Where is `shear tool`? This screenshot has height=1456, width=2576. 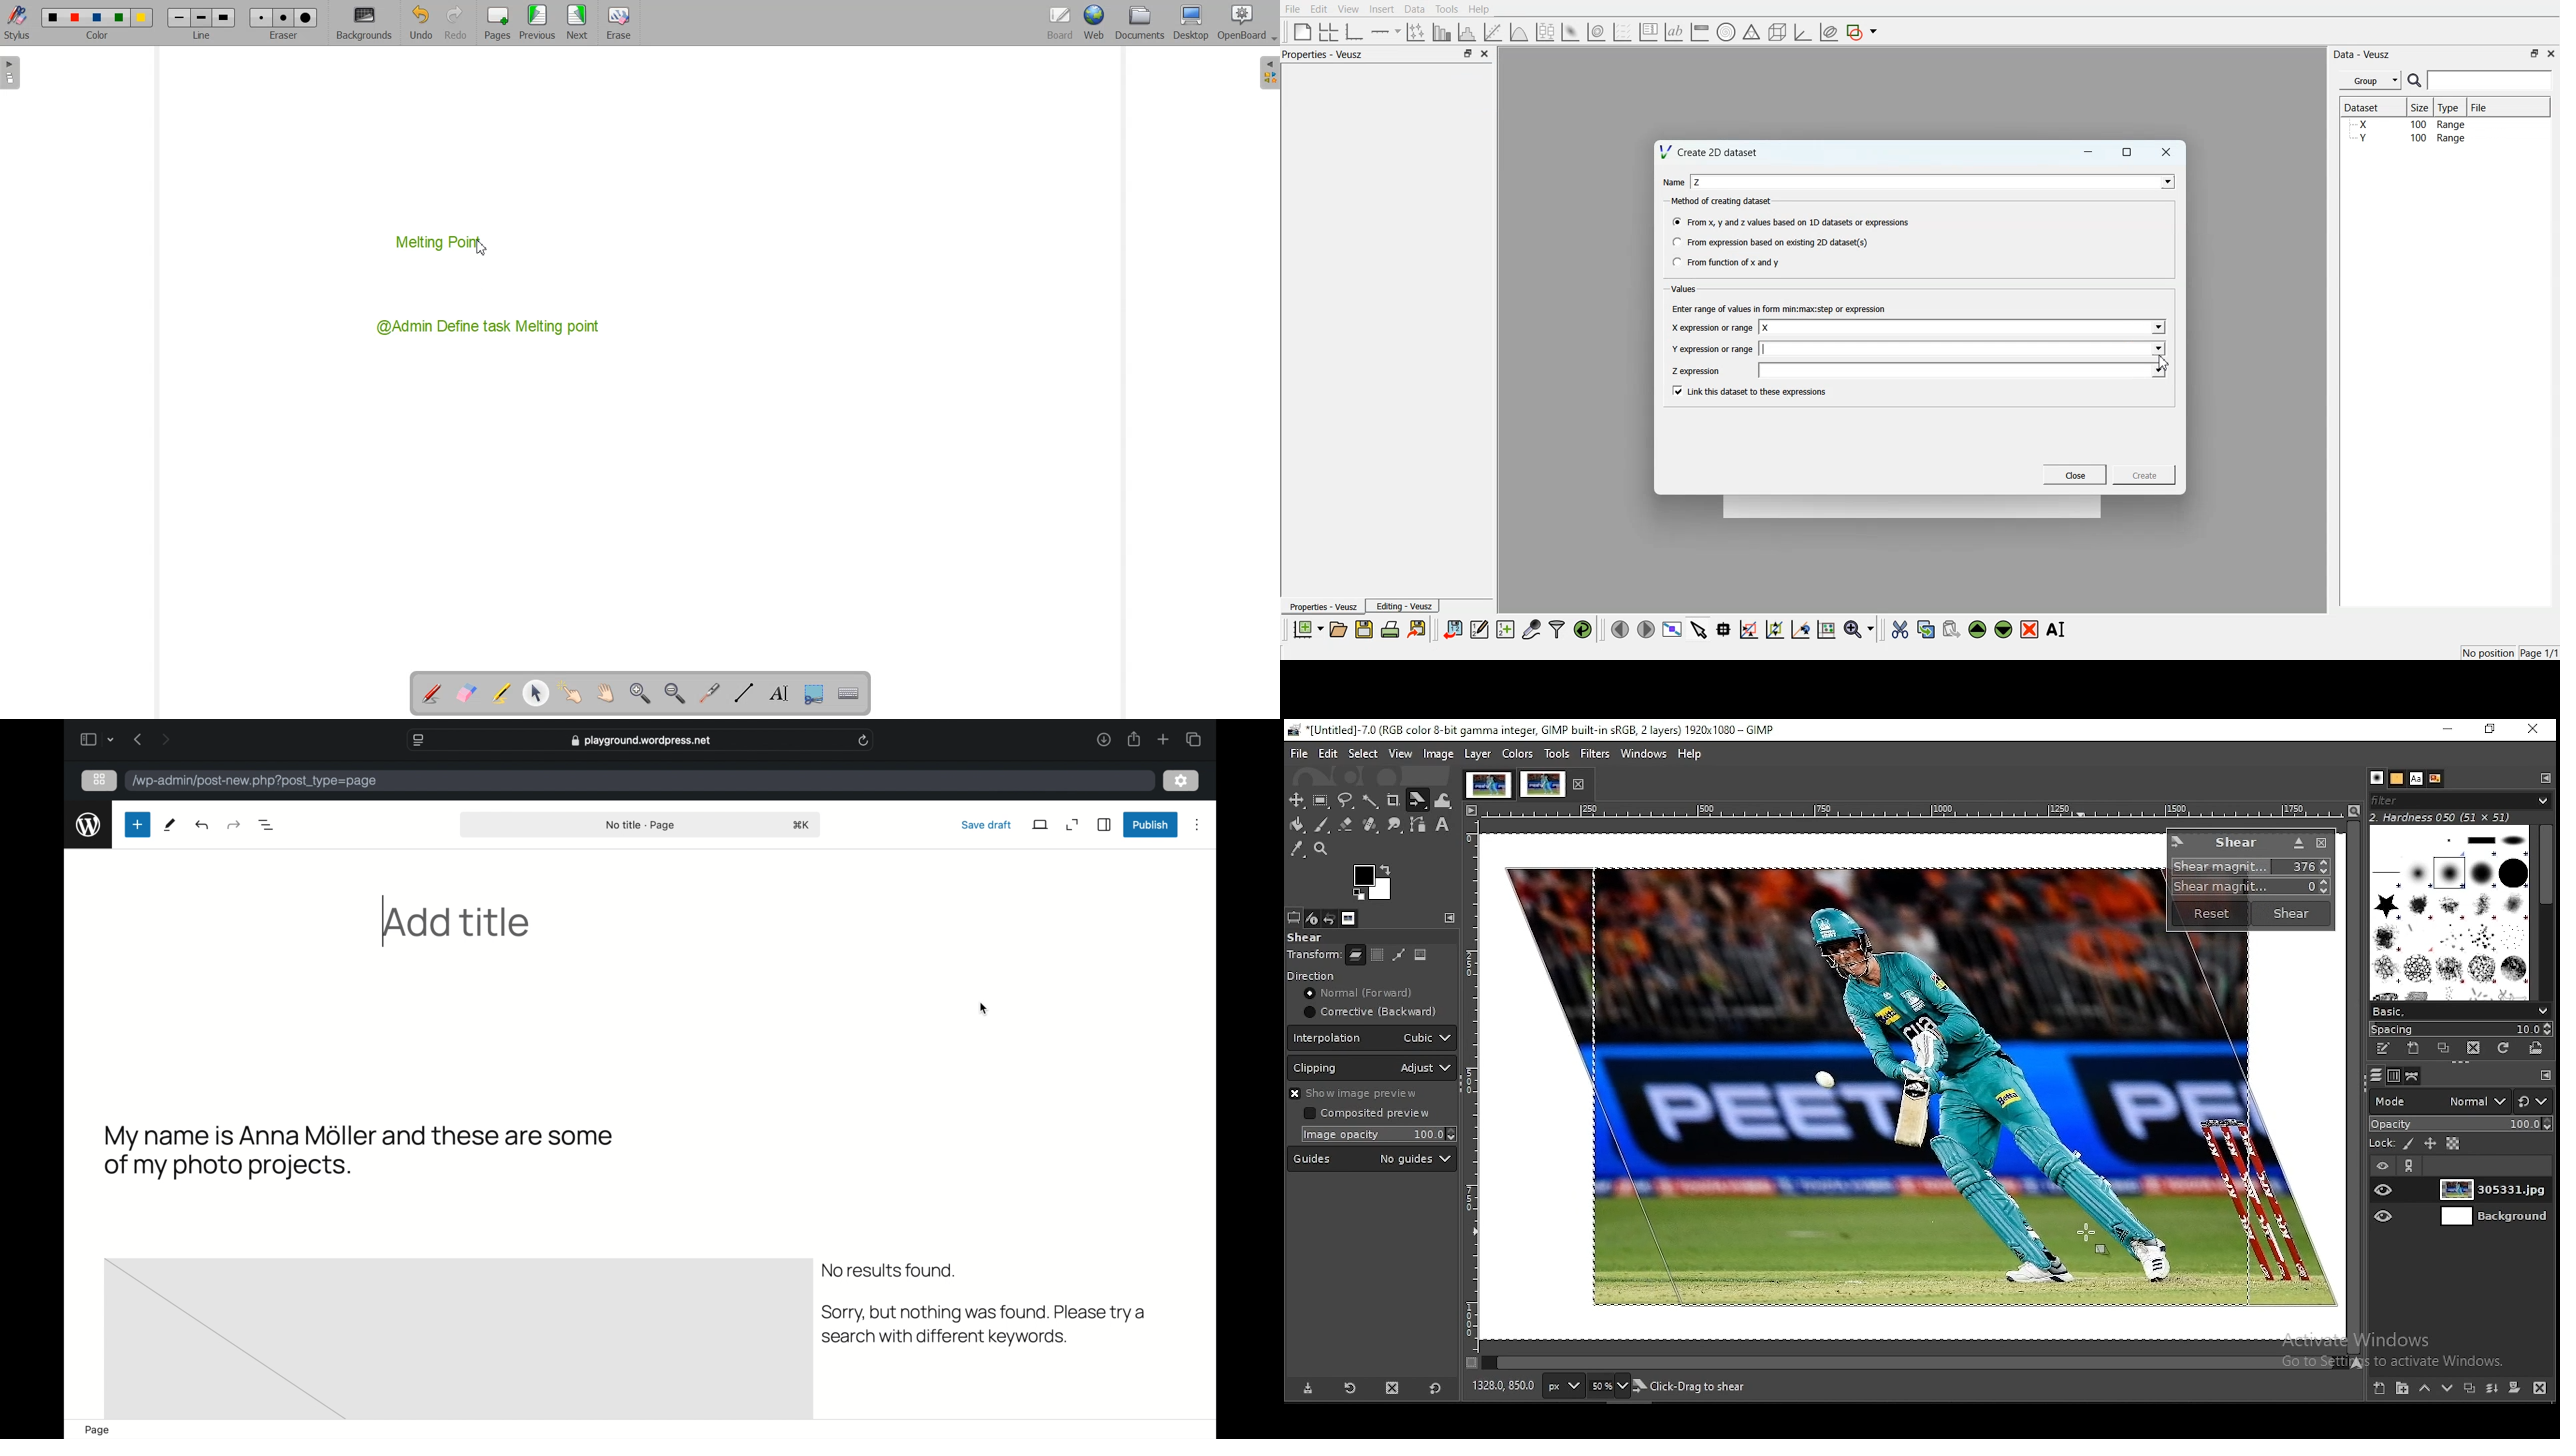
shear tool is located at coordinates (1418, 799).